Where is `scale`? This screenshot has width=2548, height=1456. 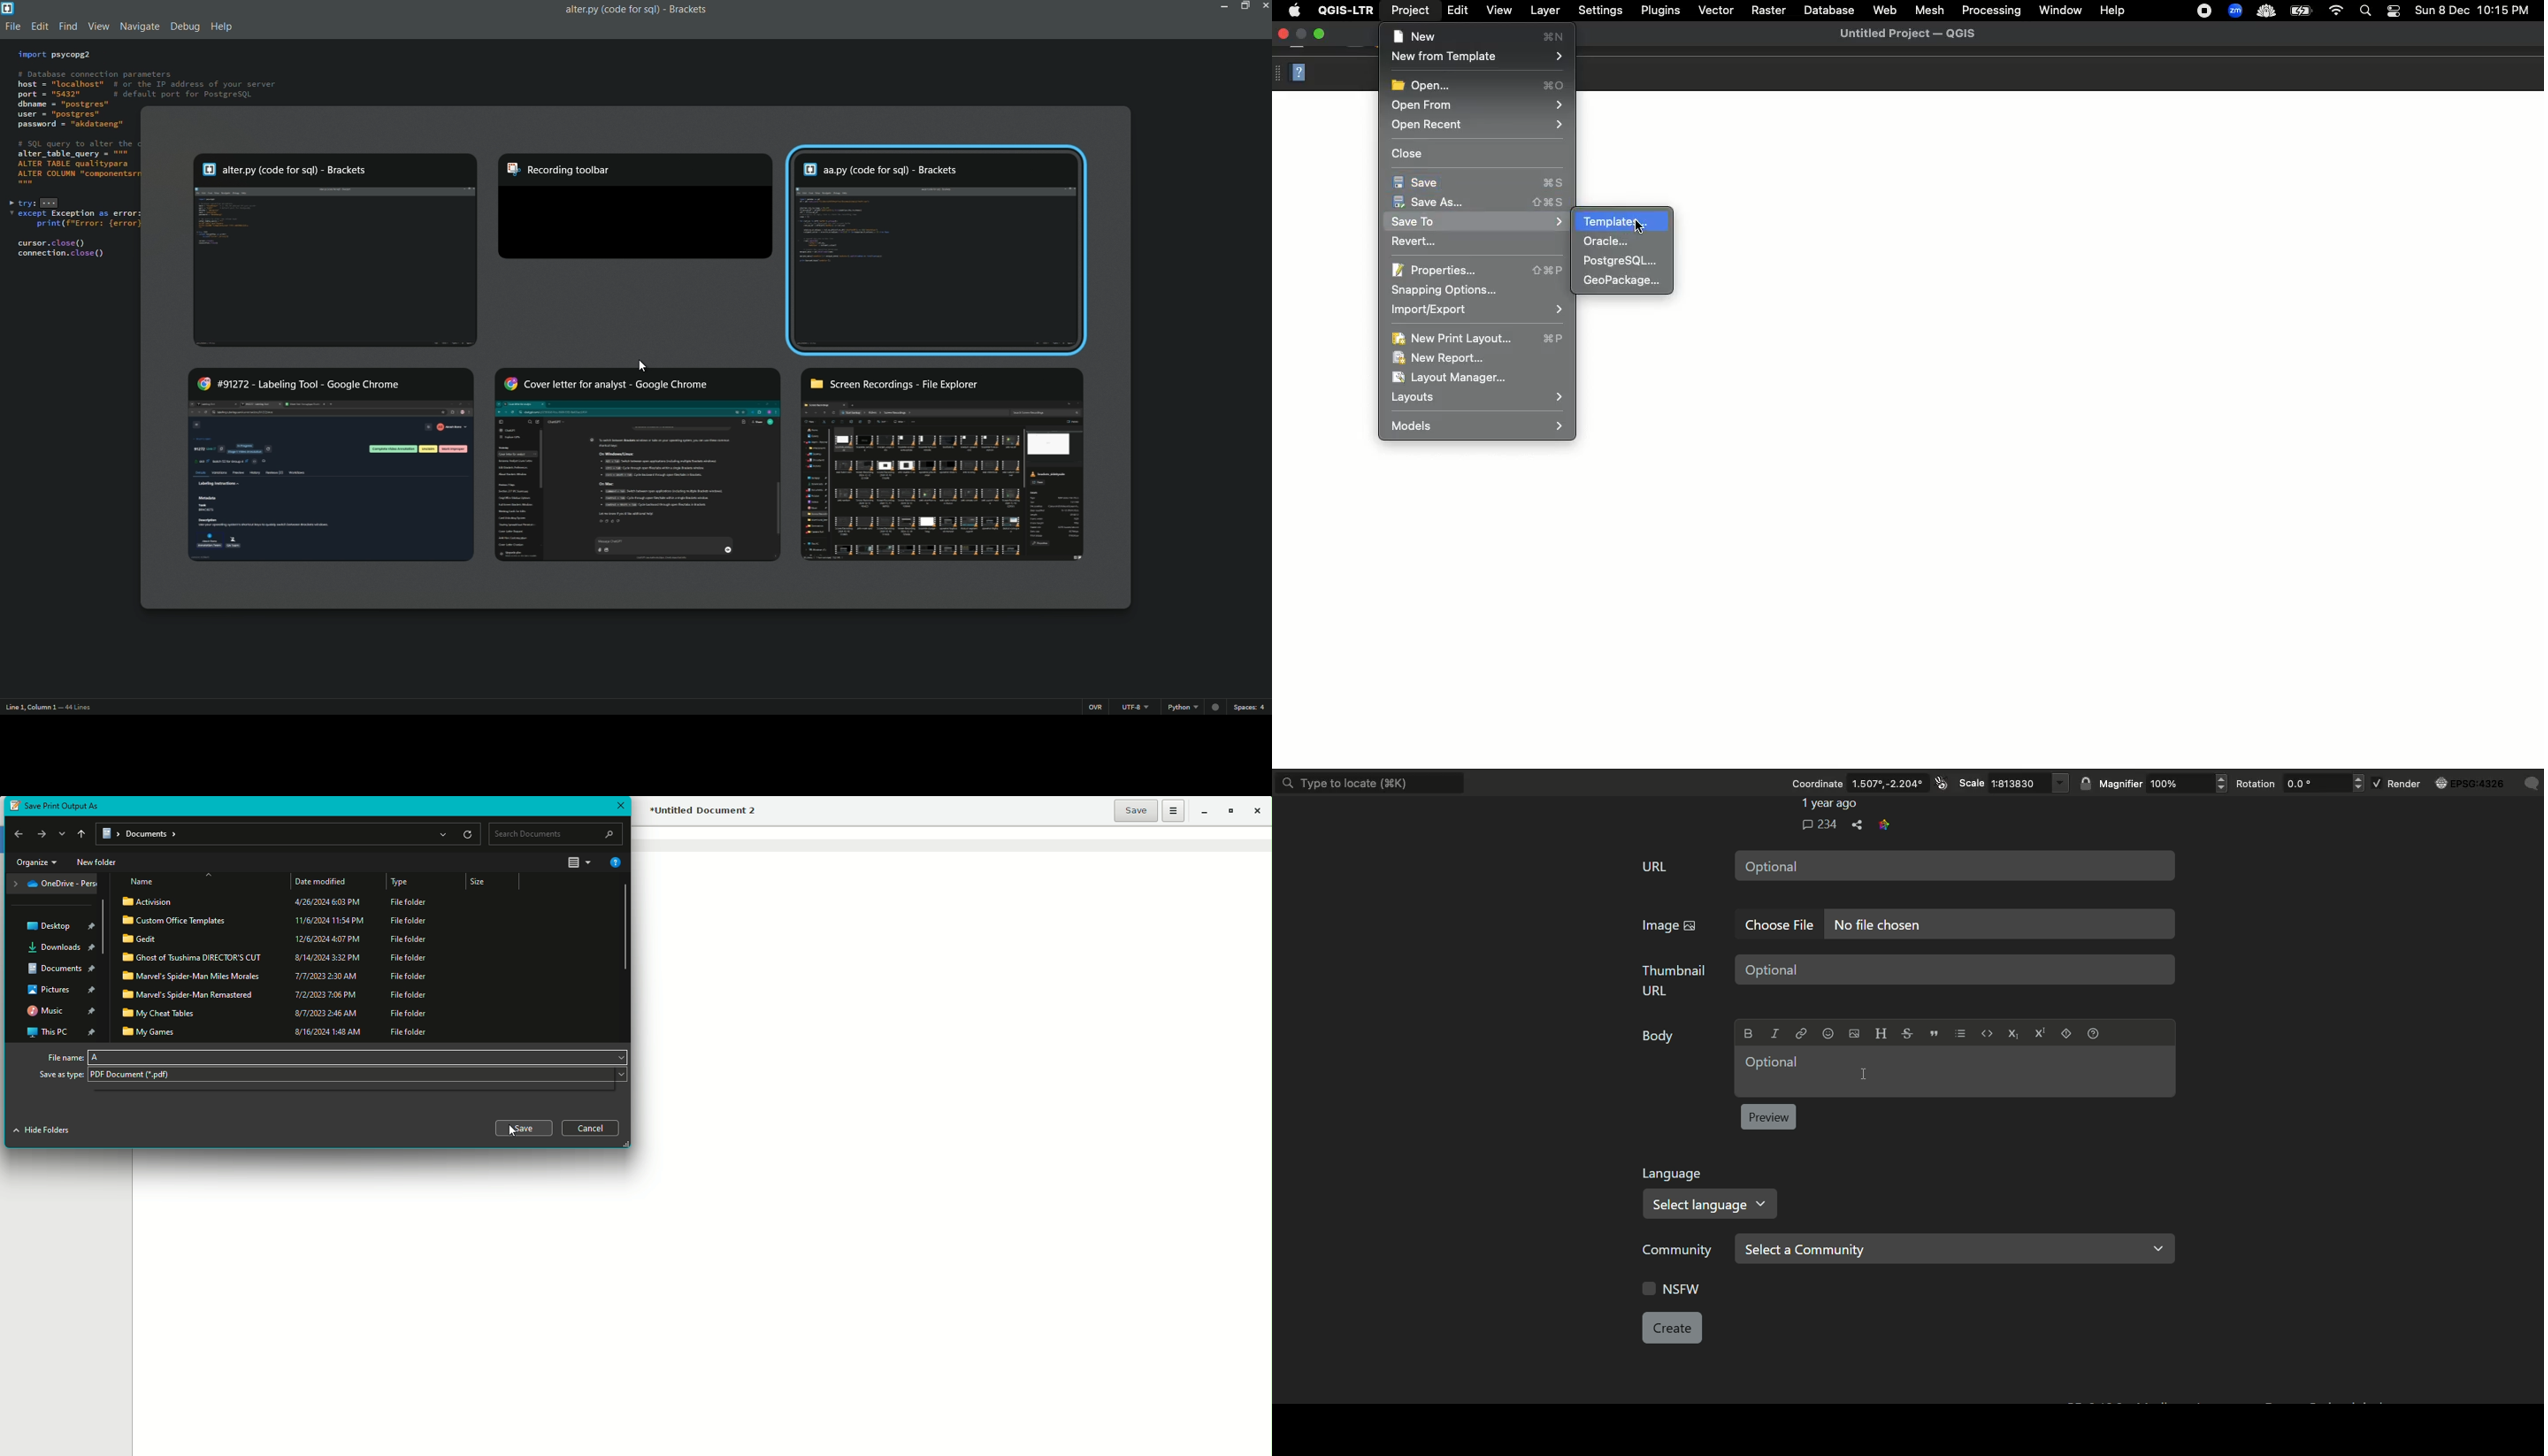
scale is located at coordinates (2028, 783).